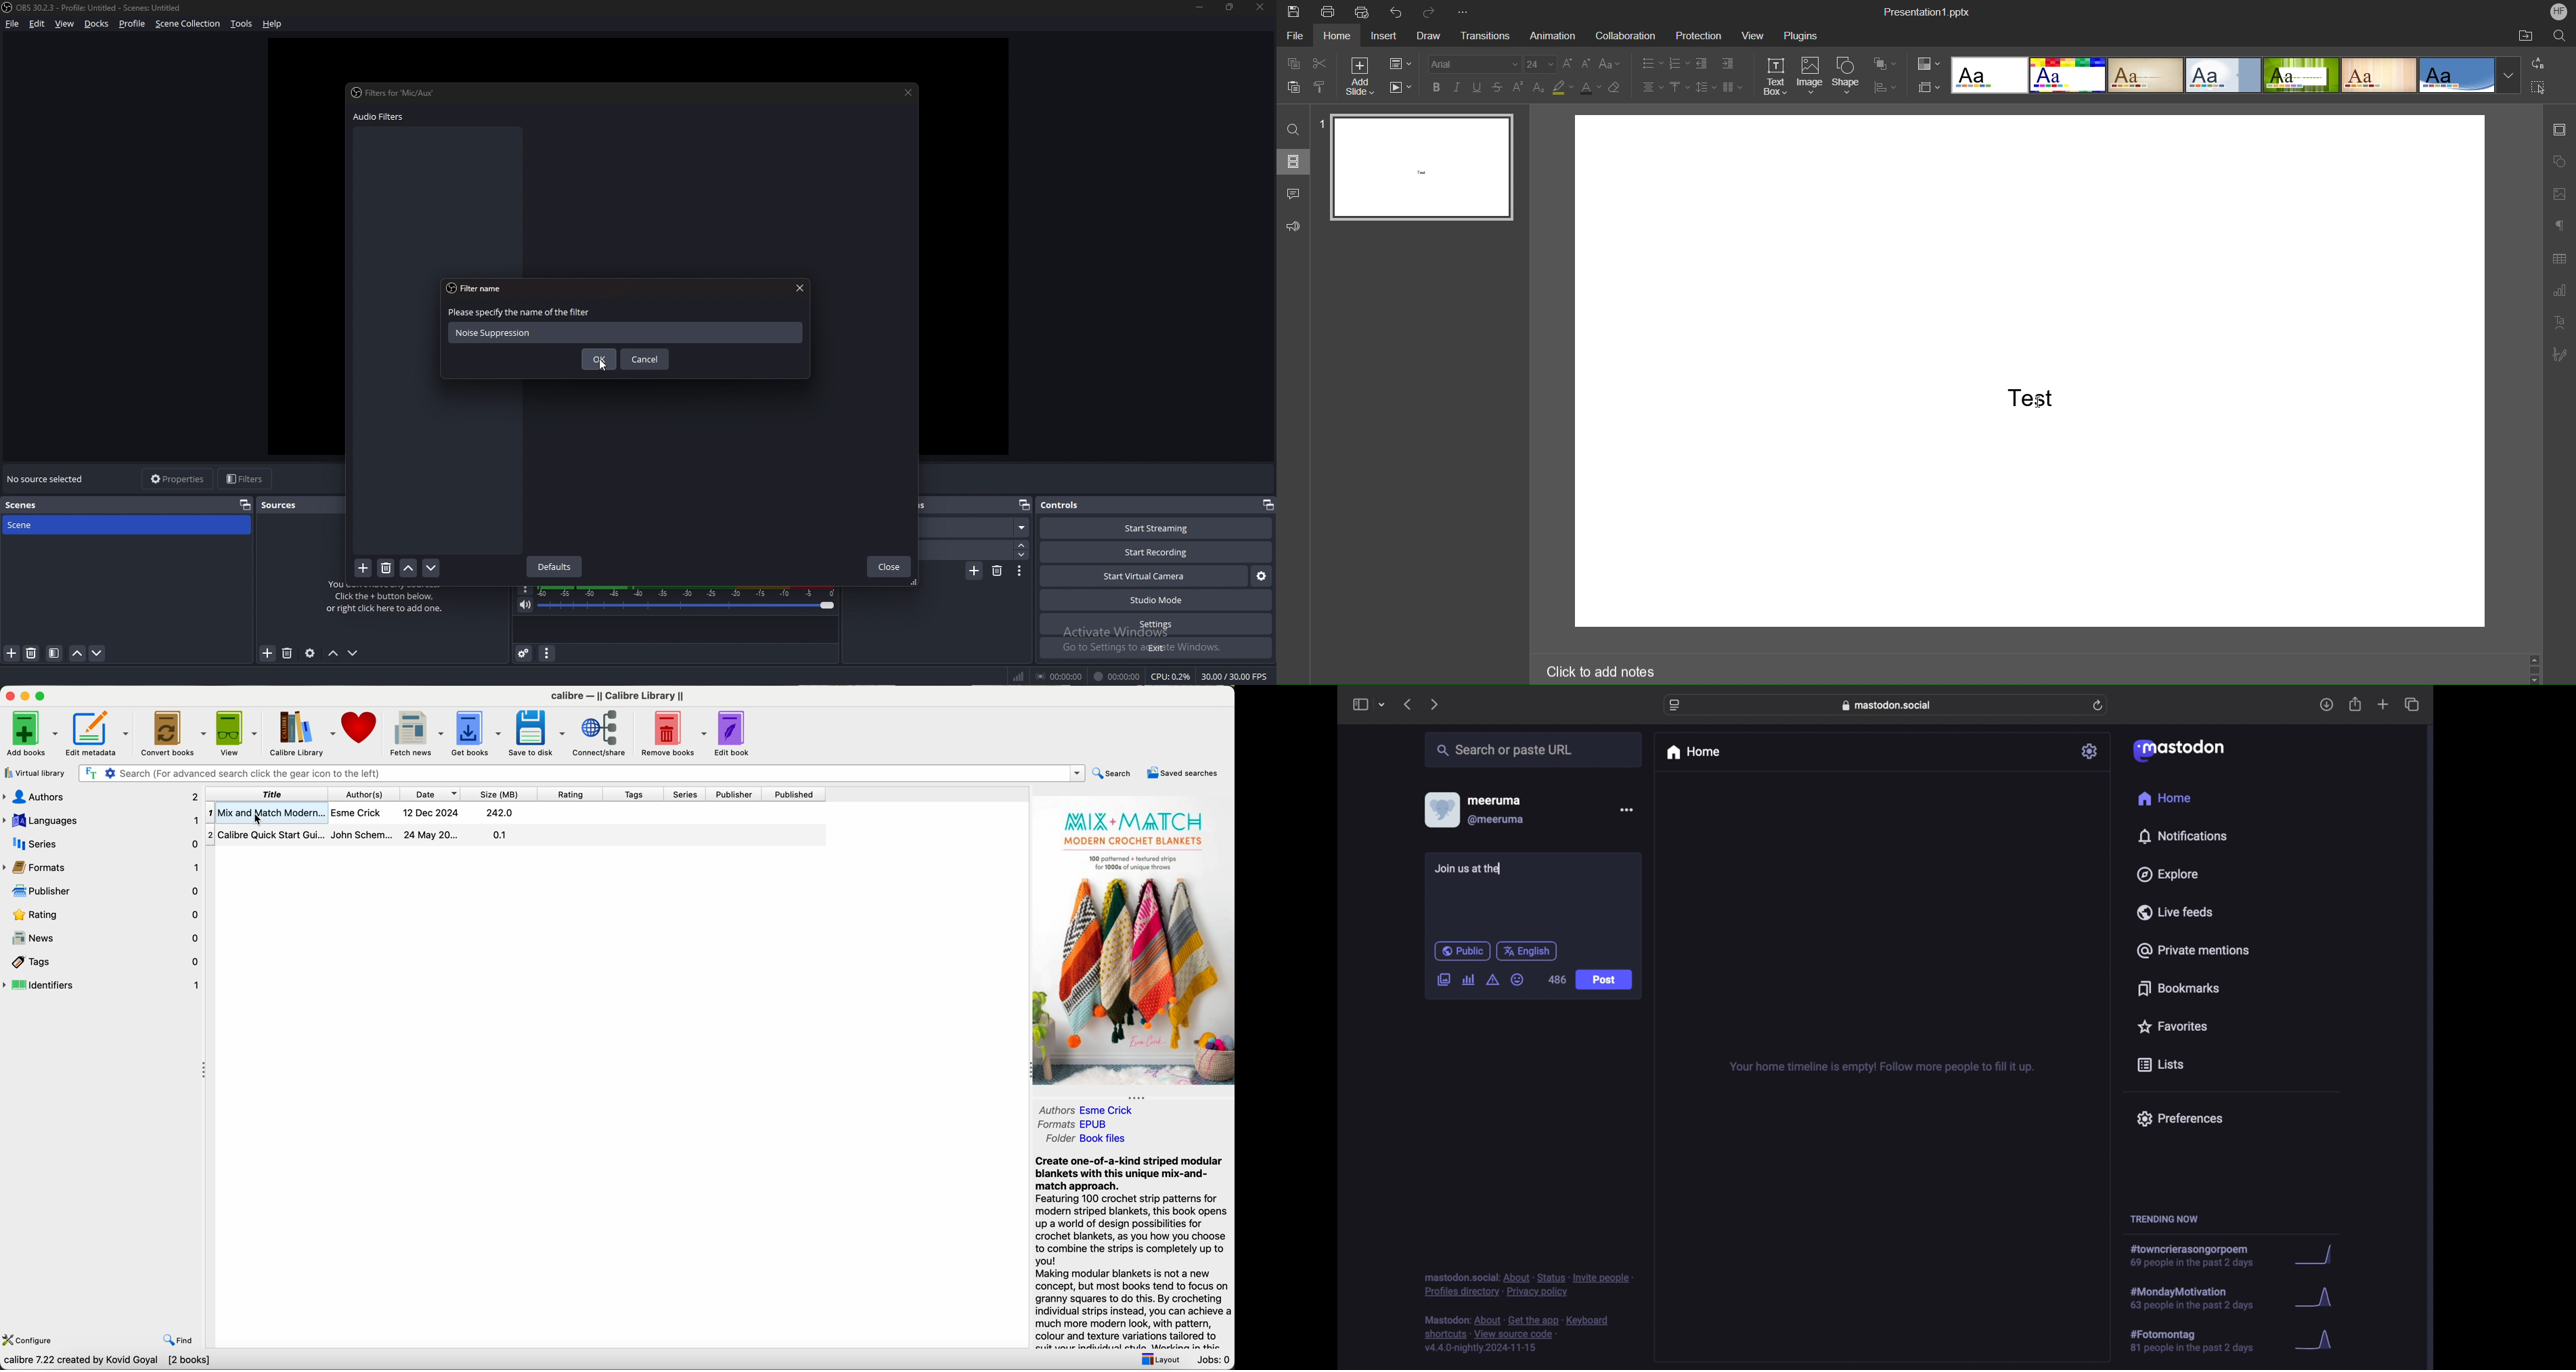 The height and width of the screenshot is (1372, 2576). What do you see at coordinates (77, 654) in the screenshot?
I see `move scene up` at bounding box center [77, 654].